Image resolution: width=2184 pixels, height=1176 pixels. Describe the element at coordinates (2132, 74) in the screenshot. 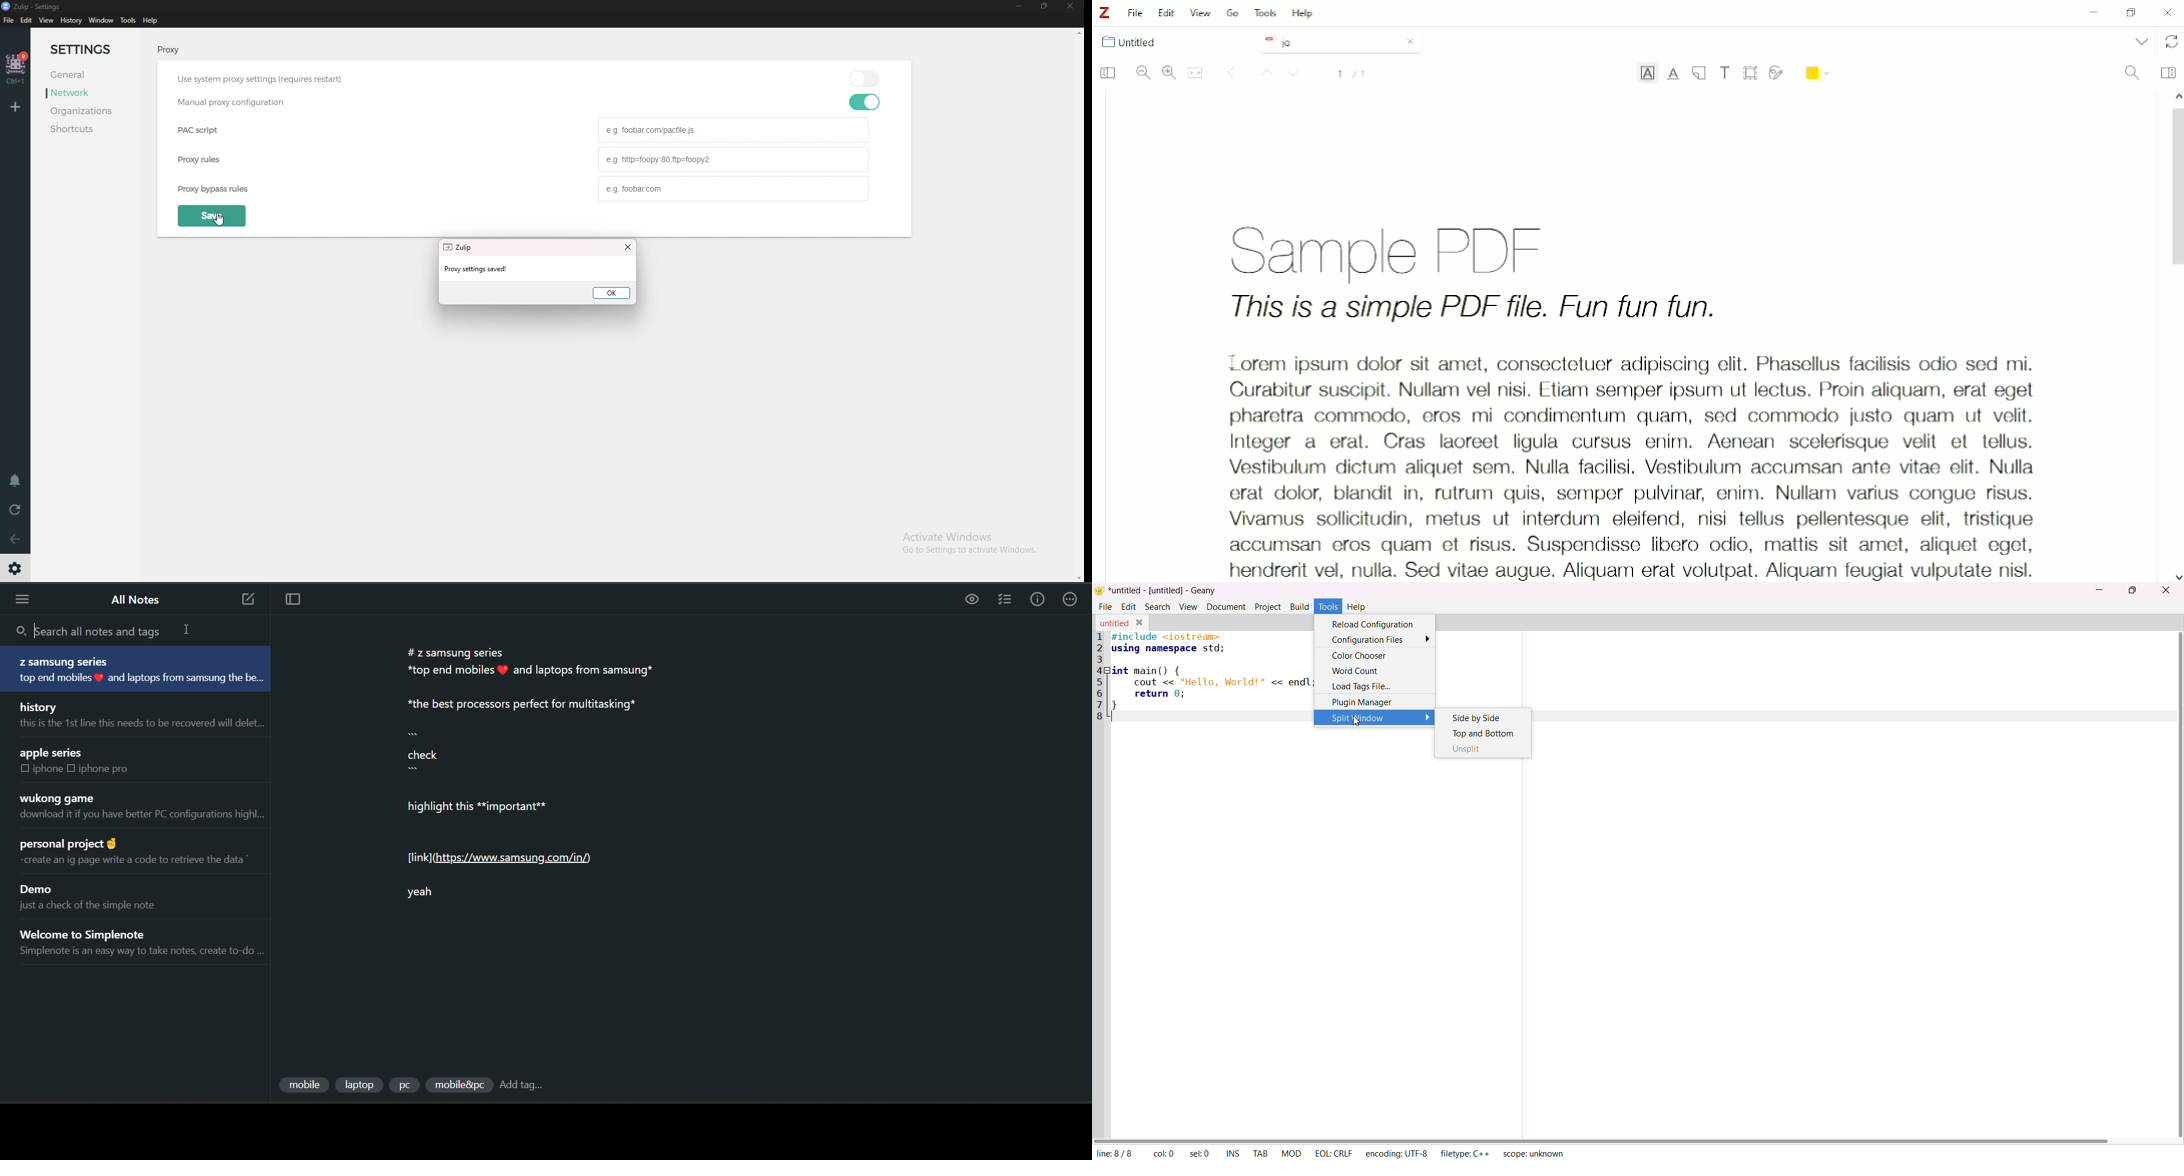

I see `Find In Document` at that location.